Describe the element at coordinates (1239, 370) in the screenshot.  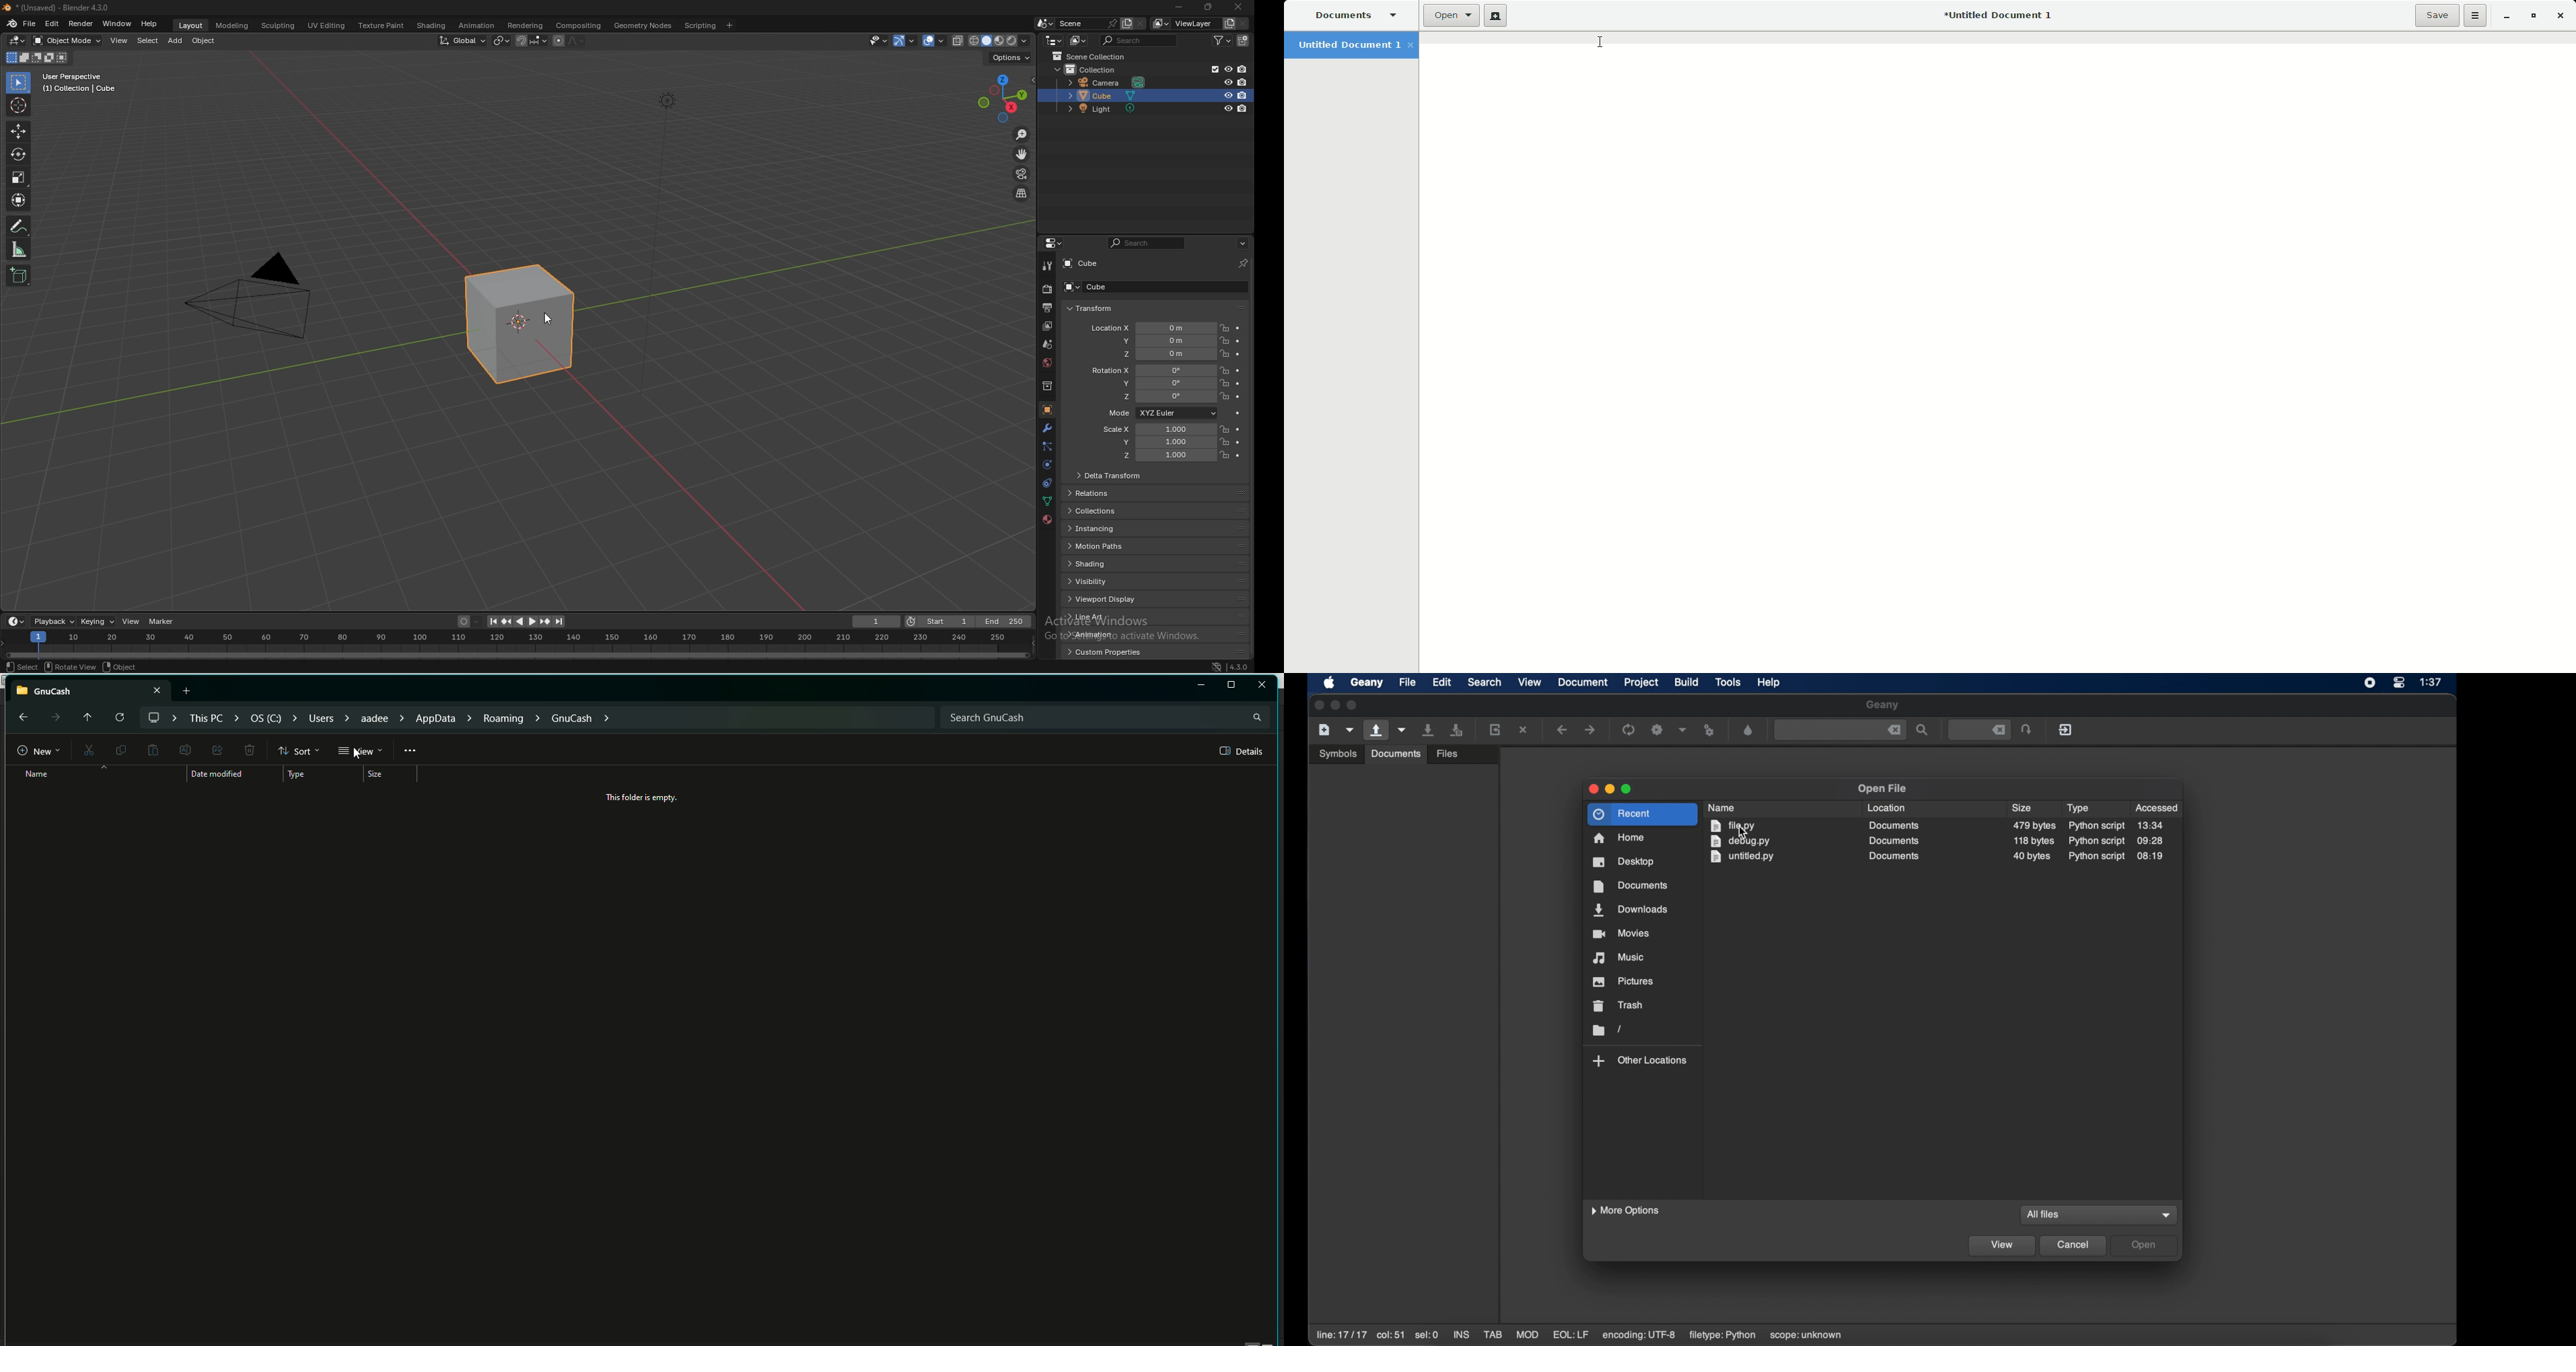
I see `animate property` at that location.